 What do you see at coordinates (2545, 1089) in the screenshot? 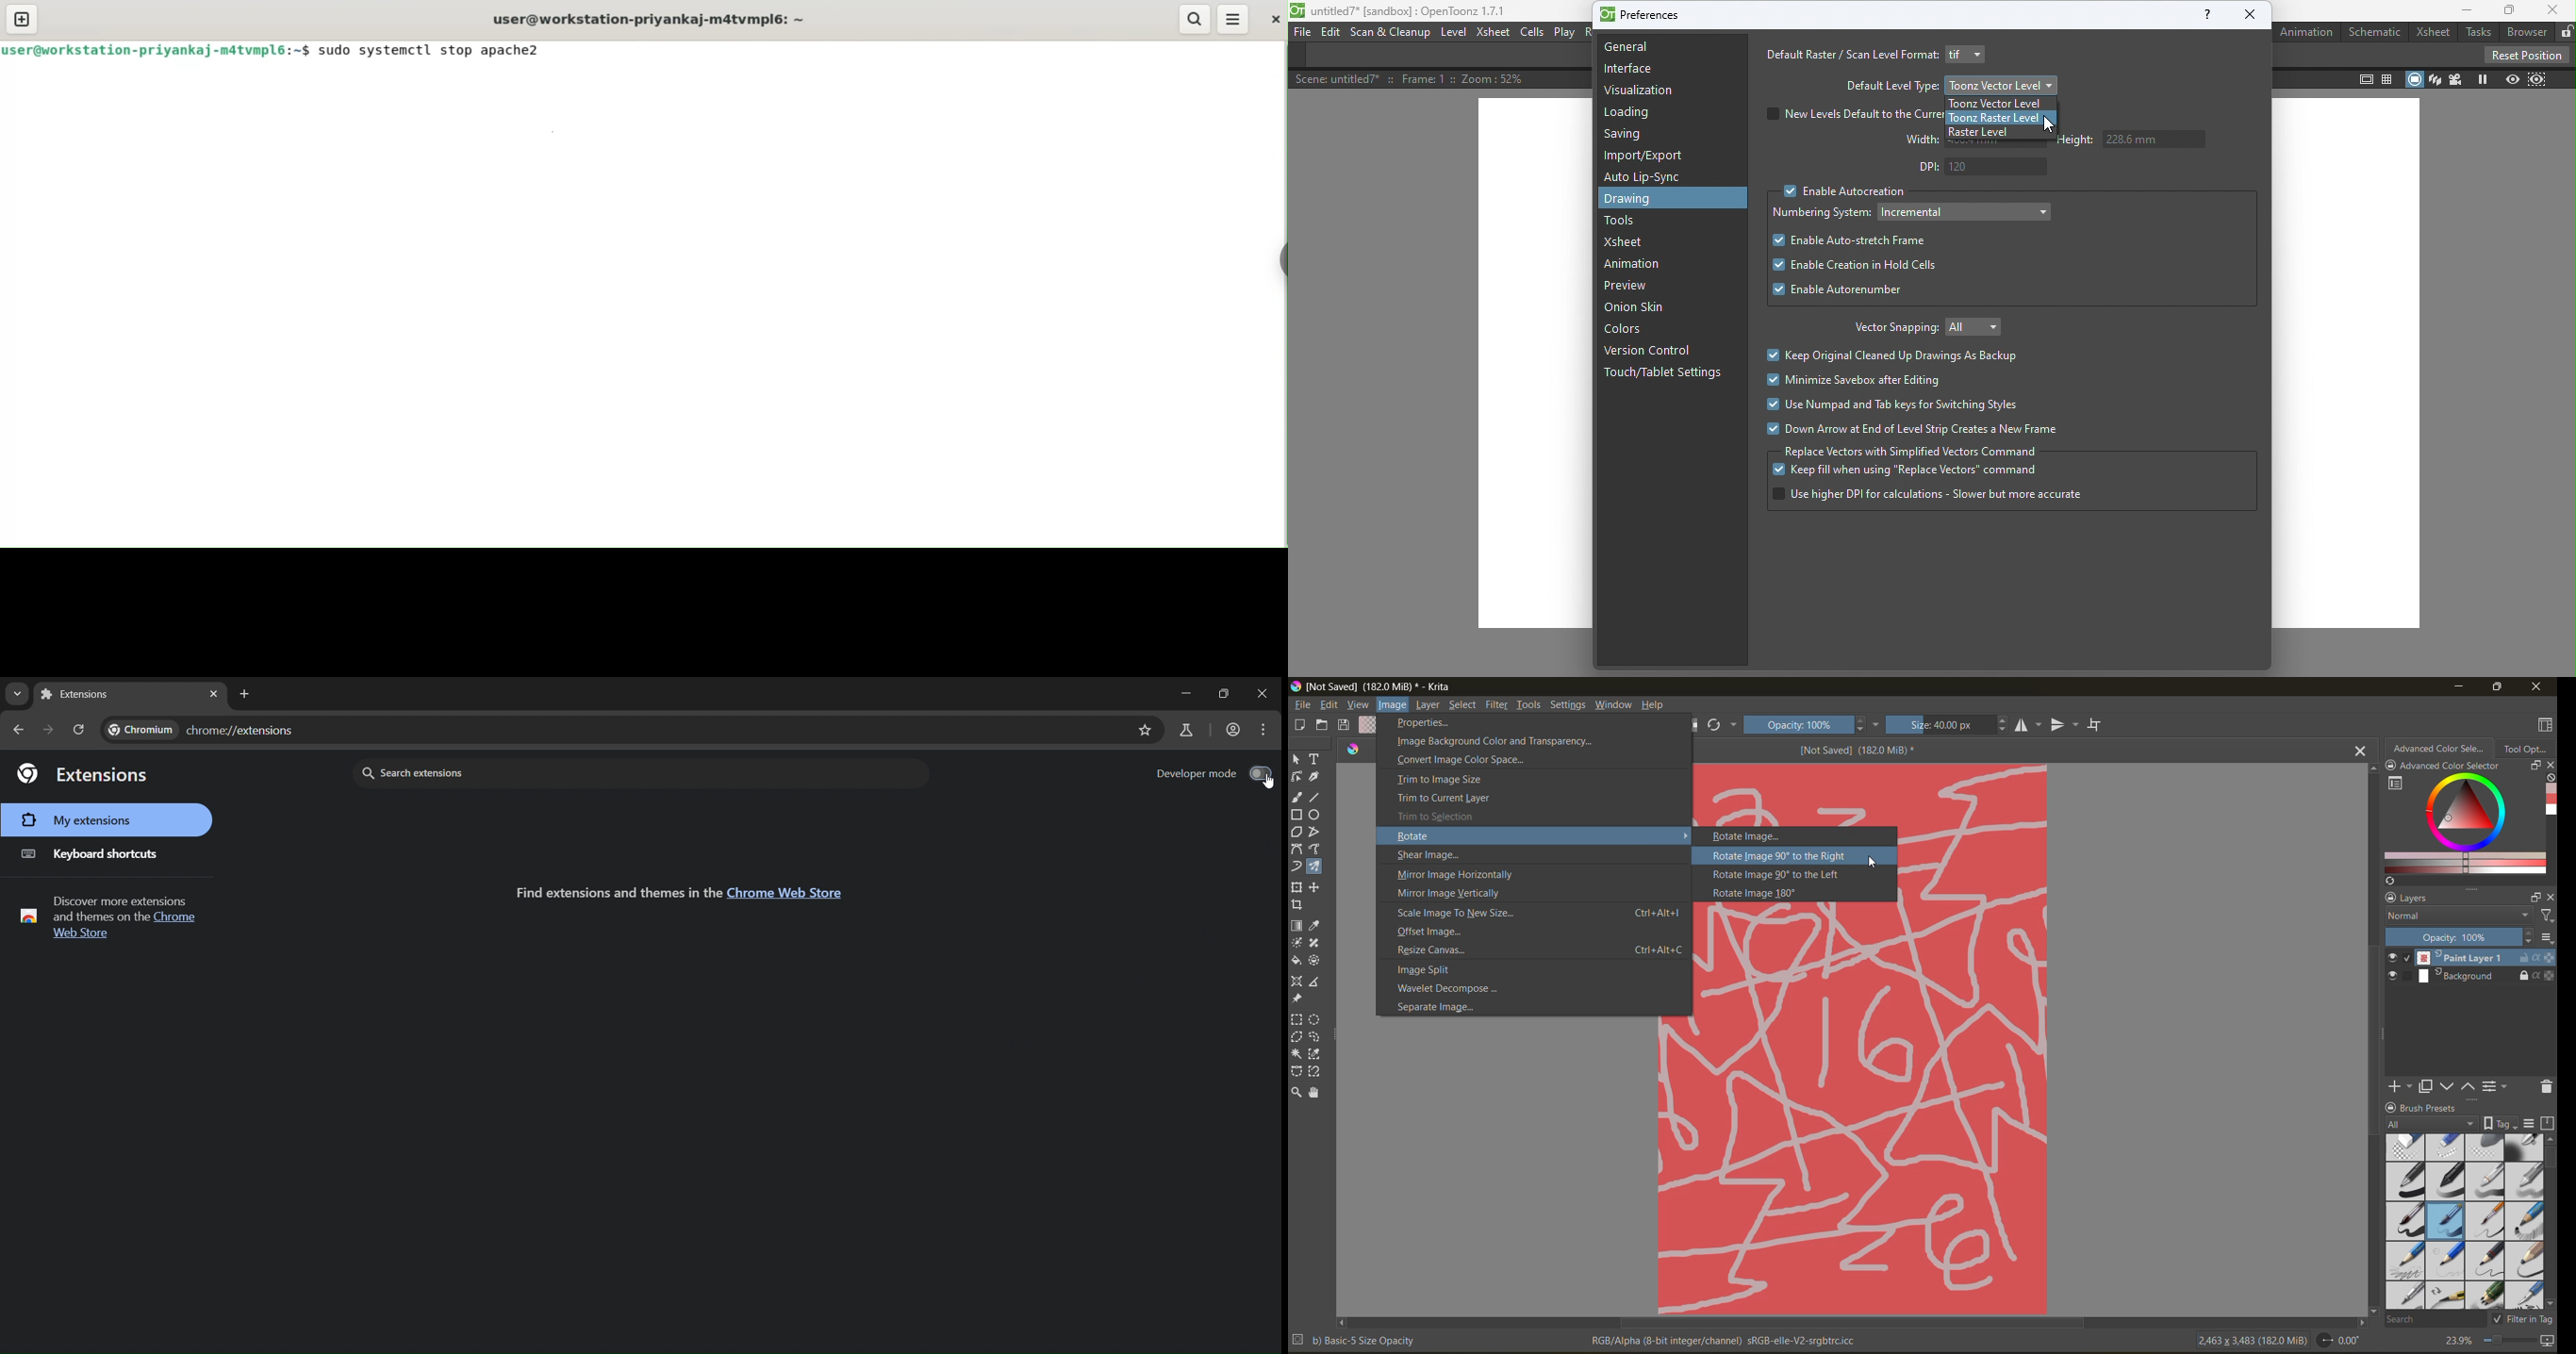
I see `delete layer` at bounding box center [2545, 1089].